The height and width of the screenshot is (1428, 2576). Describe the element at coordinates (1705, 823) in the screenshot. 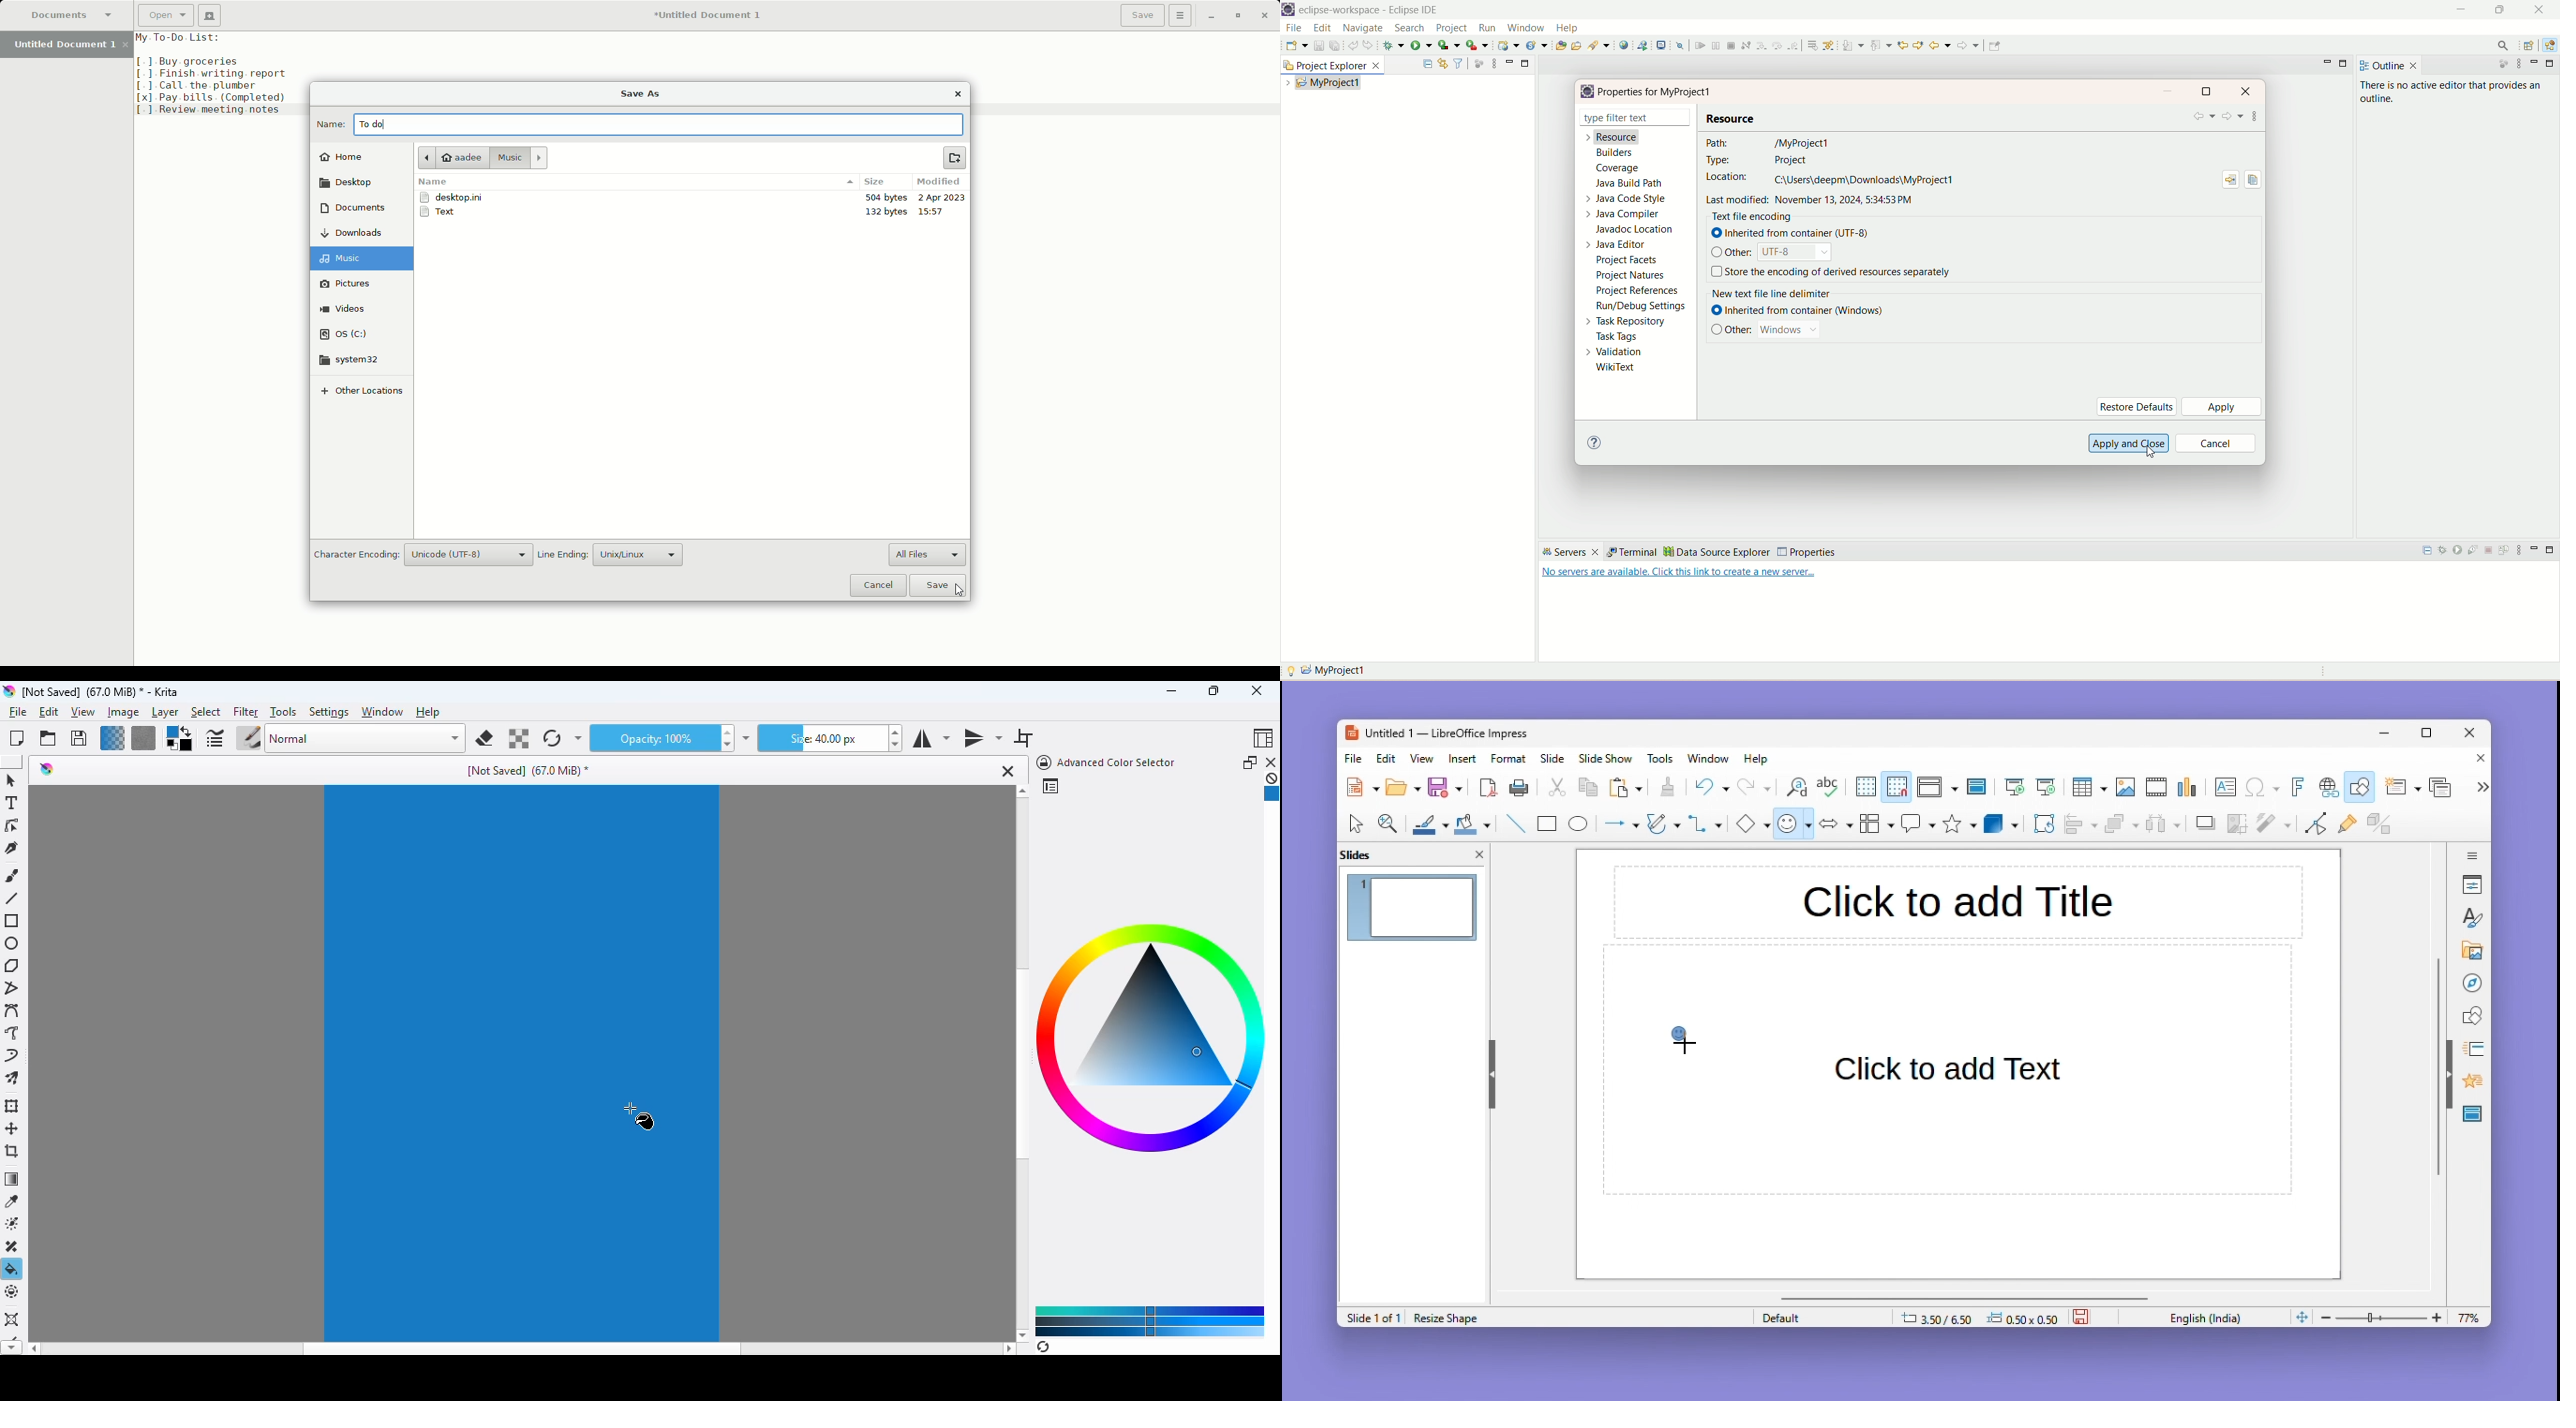

I see `Connectors` at that location.